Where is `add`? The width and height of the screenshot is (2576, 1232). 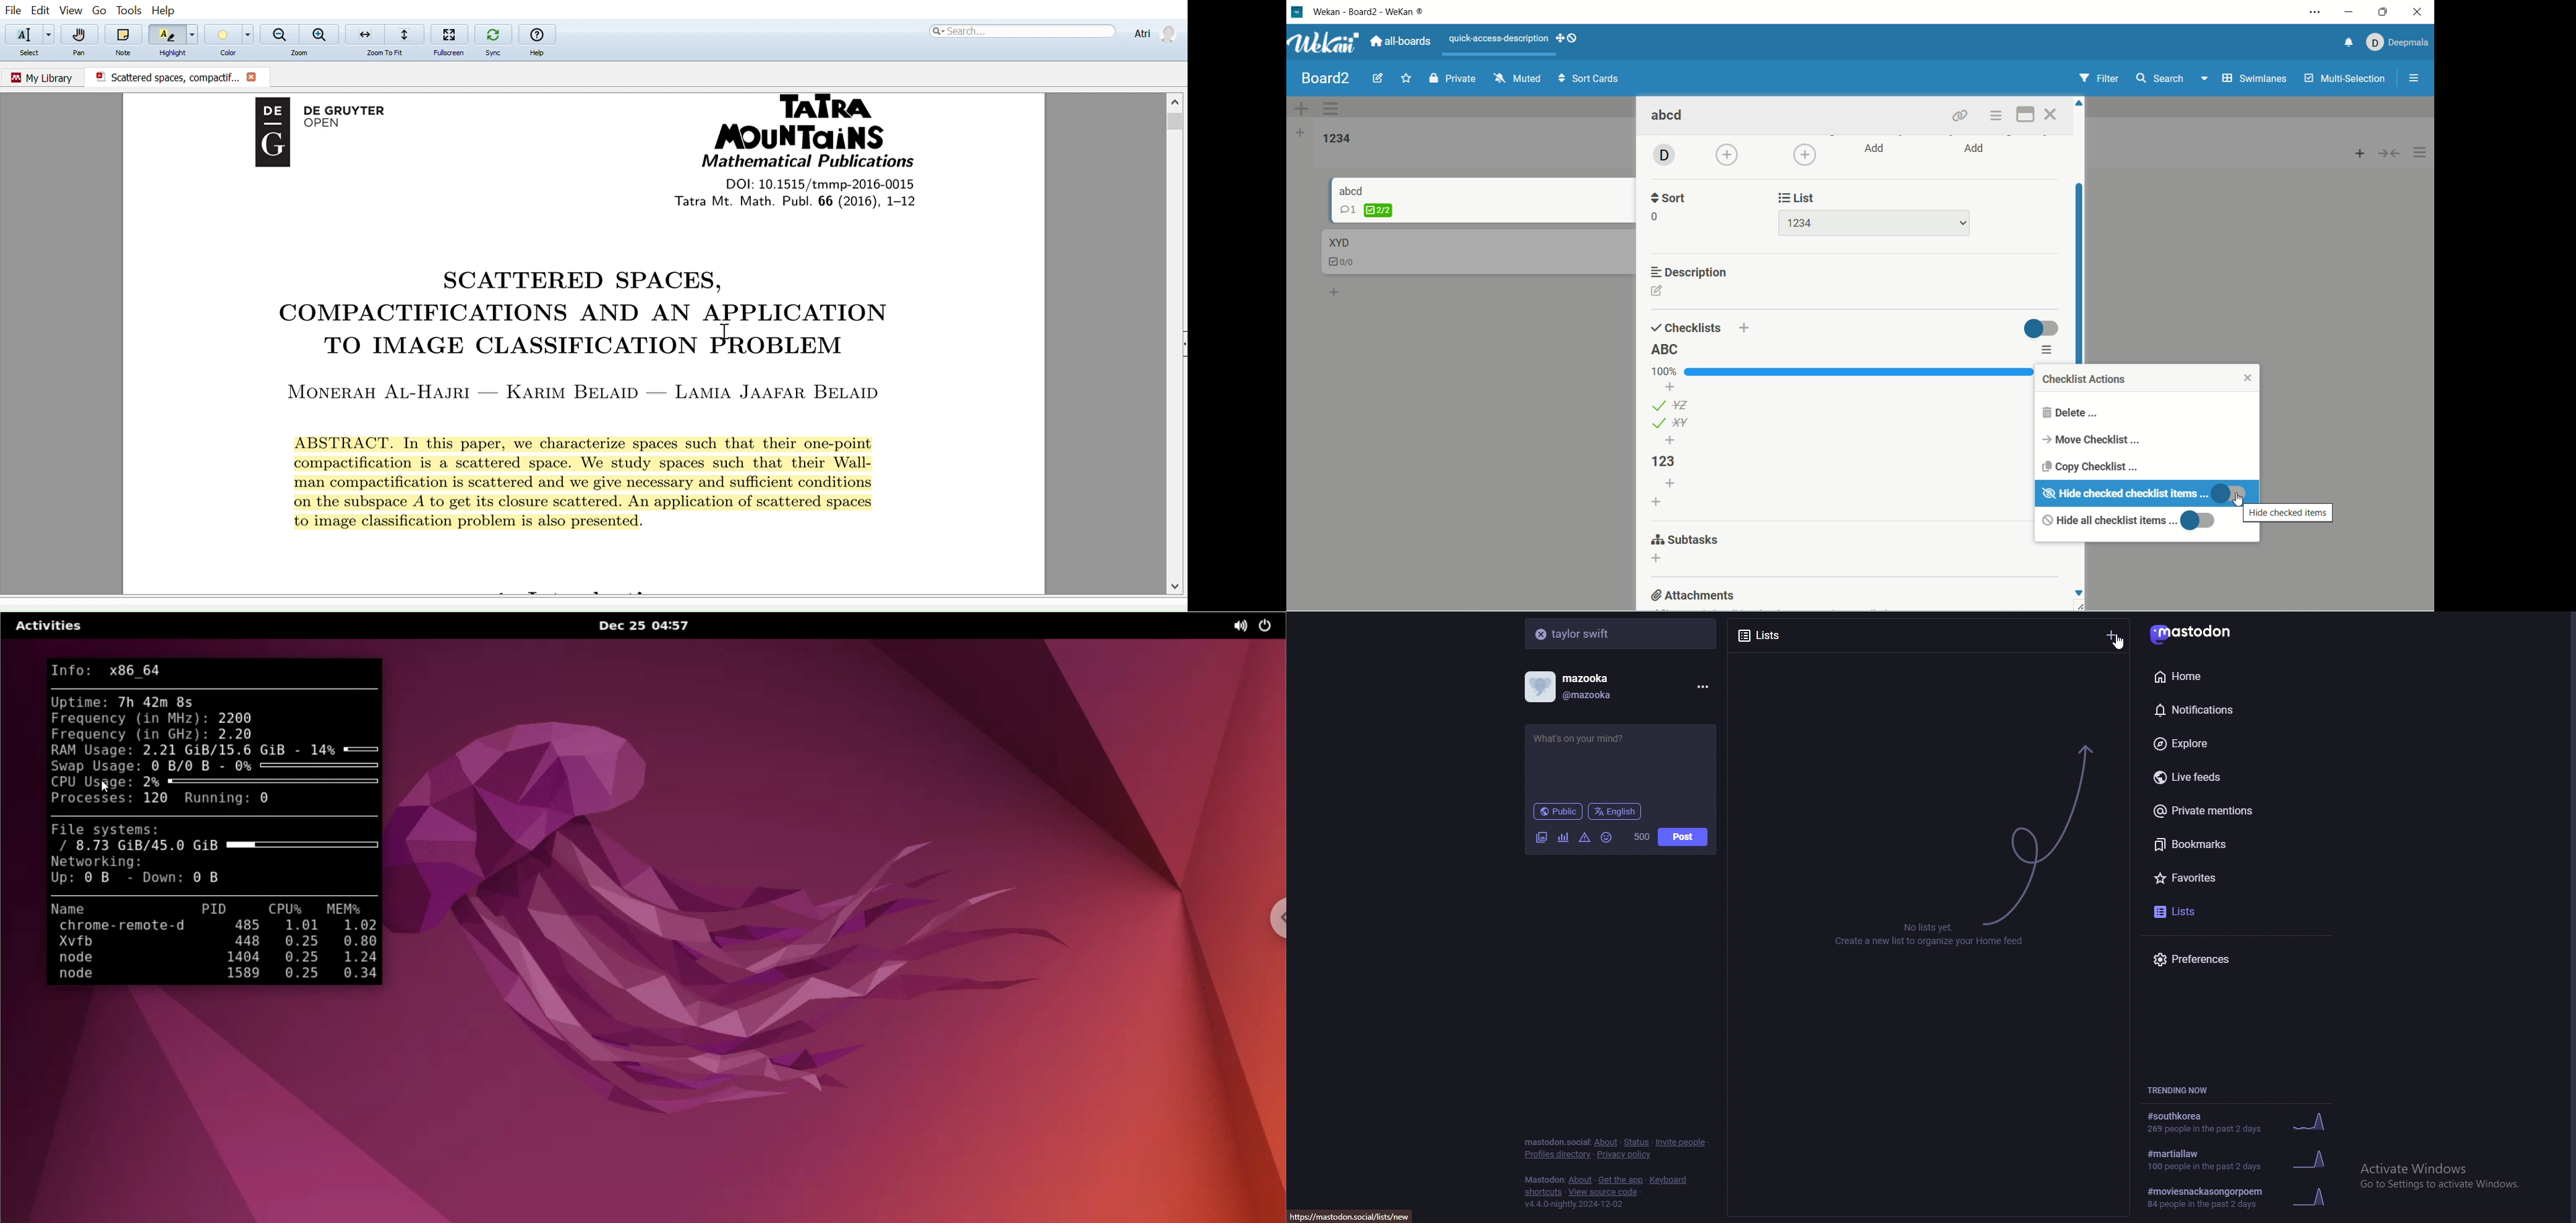
add is located at coordinates (1877, 148).